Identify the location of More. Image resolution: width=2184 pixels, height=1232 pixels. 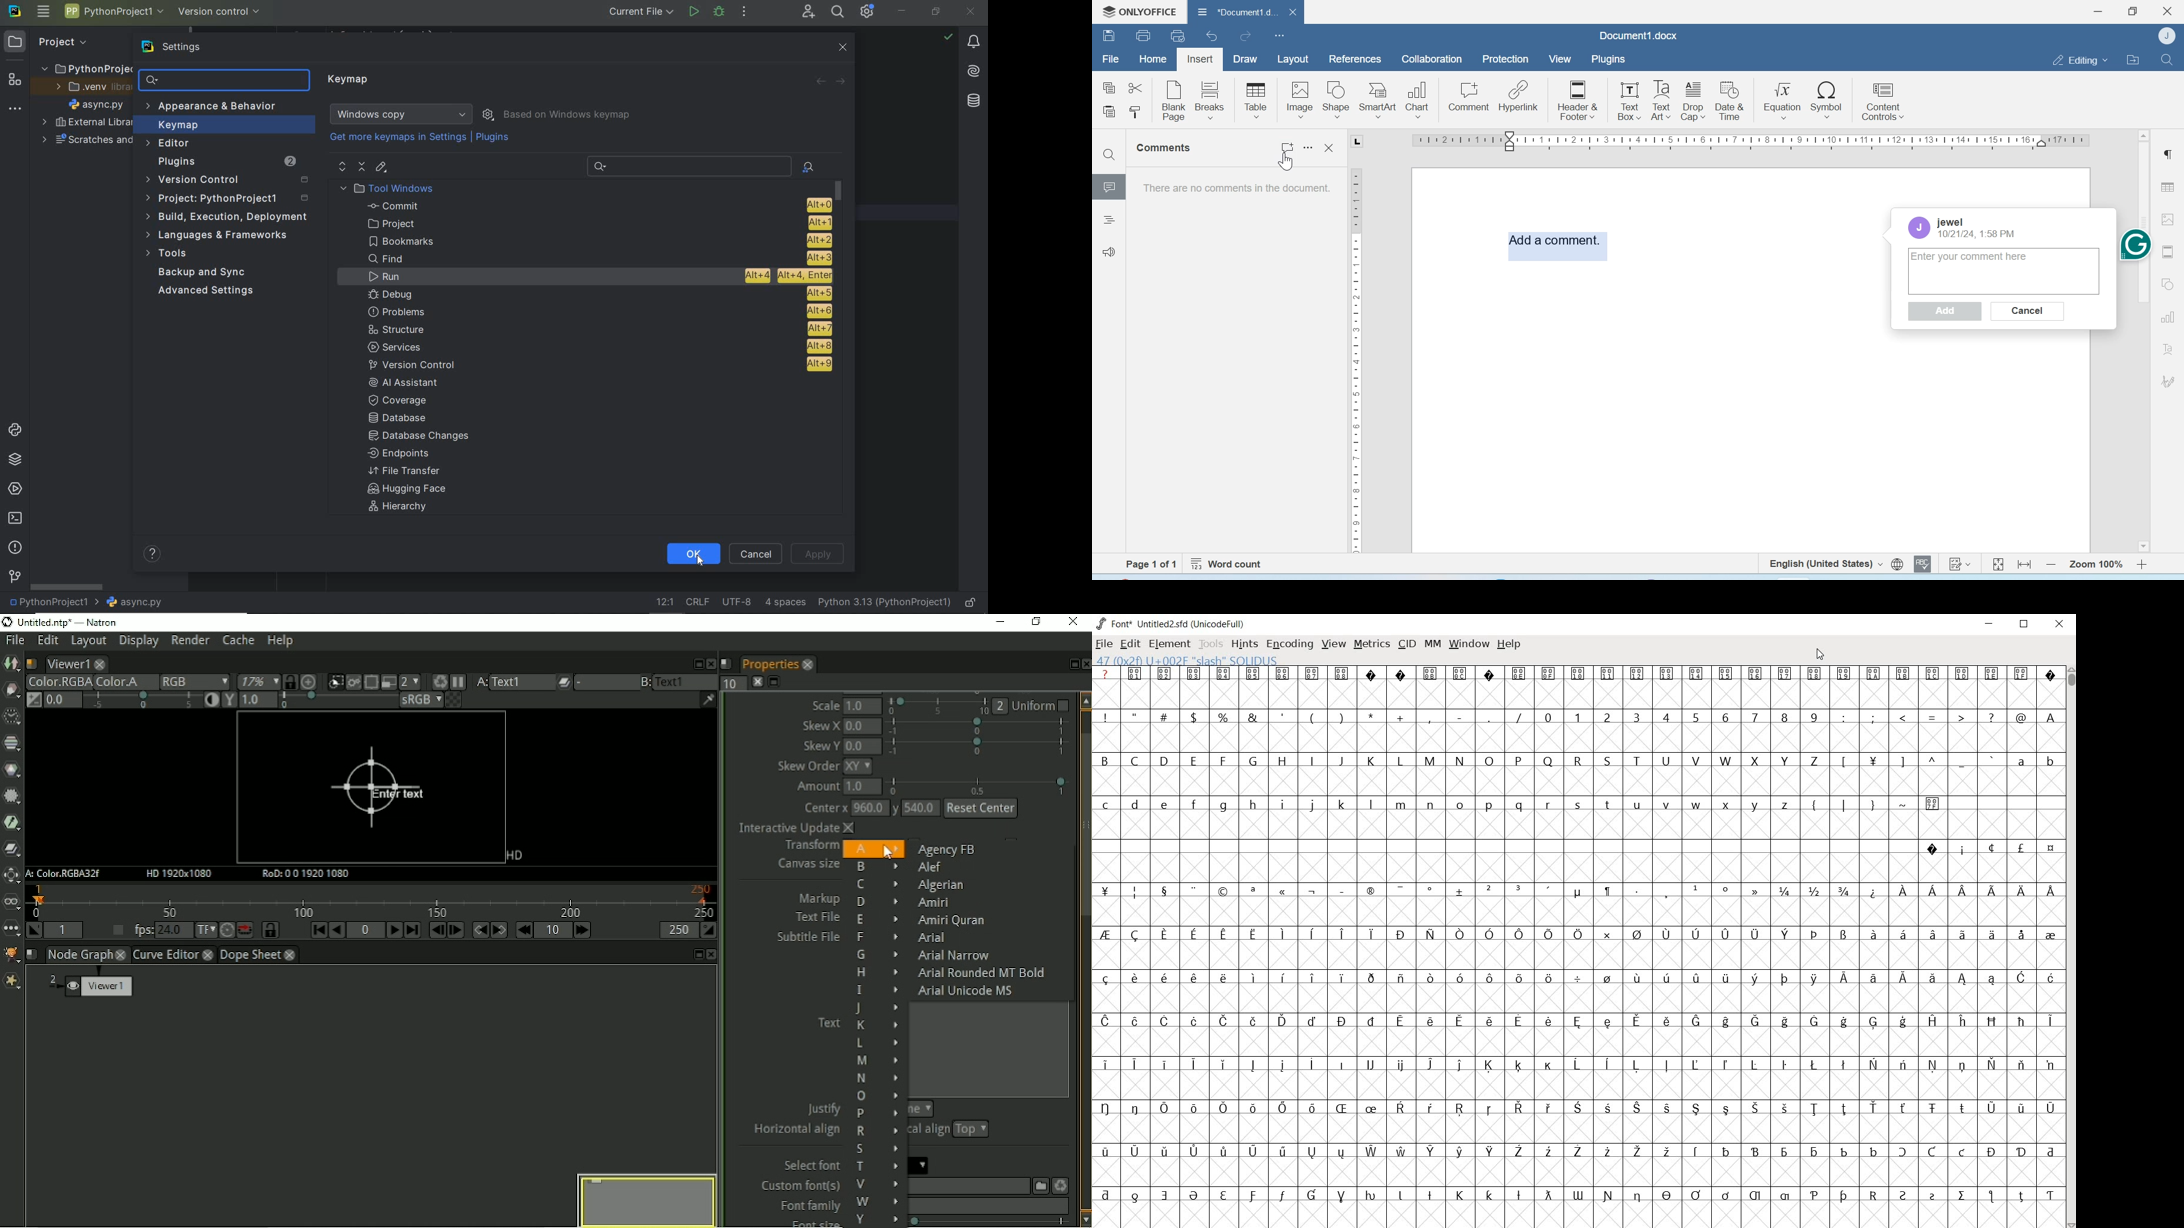
(1310, 152).